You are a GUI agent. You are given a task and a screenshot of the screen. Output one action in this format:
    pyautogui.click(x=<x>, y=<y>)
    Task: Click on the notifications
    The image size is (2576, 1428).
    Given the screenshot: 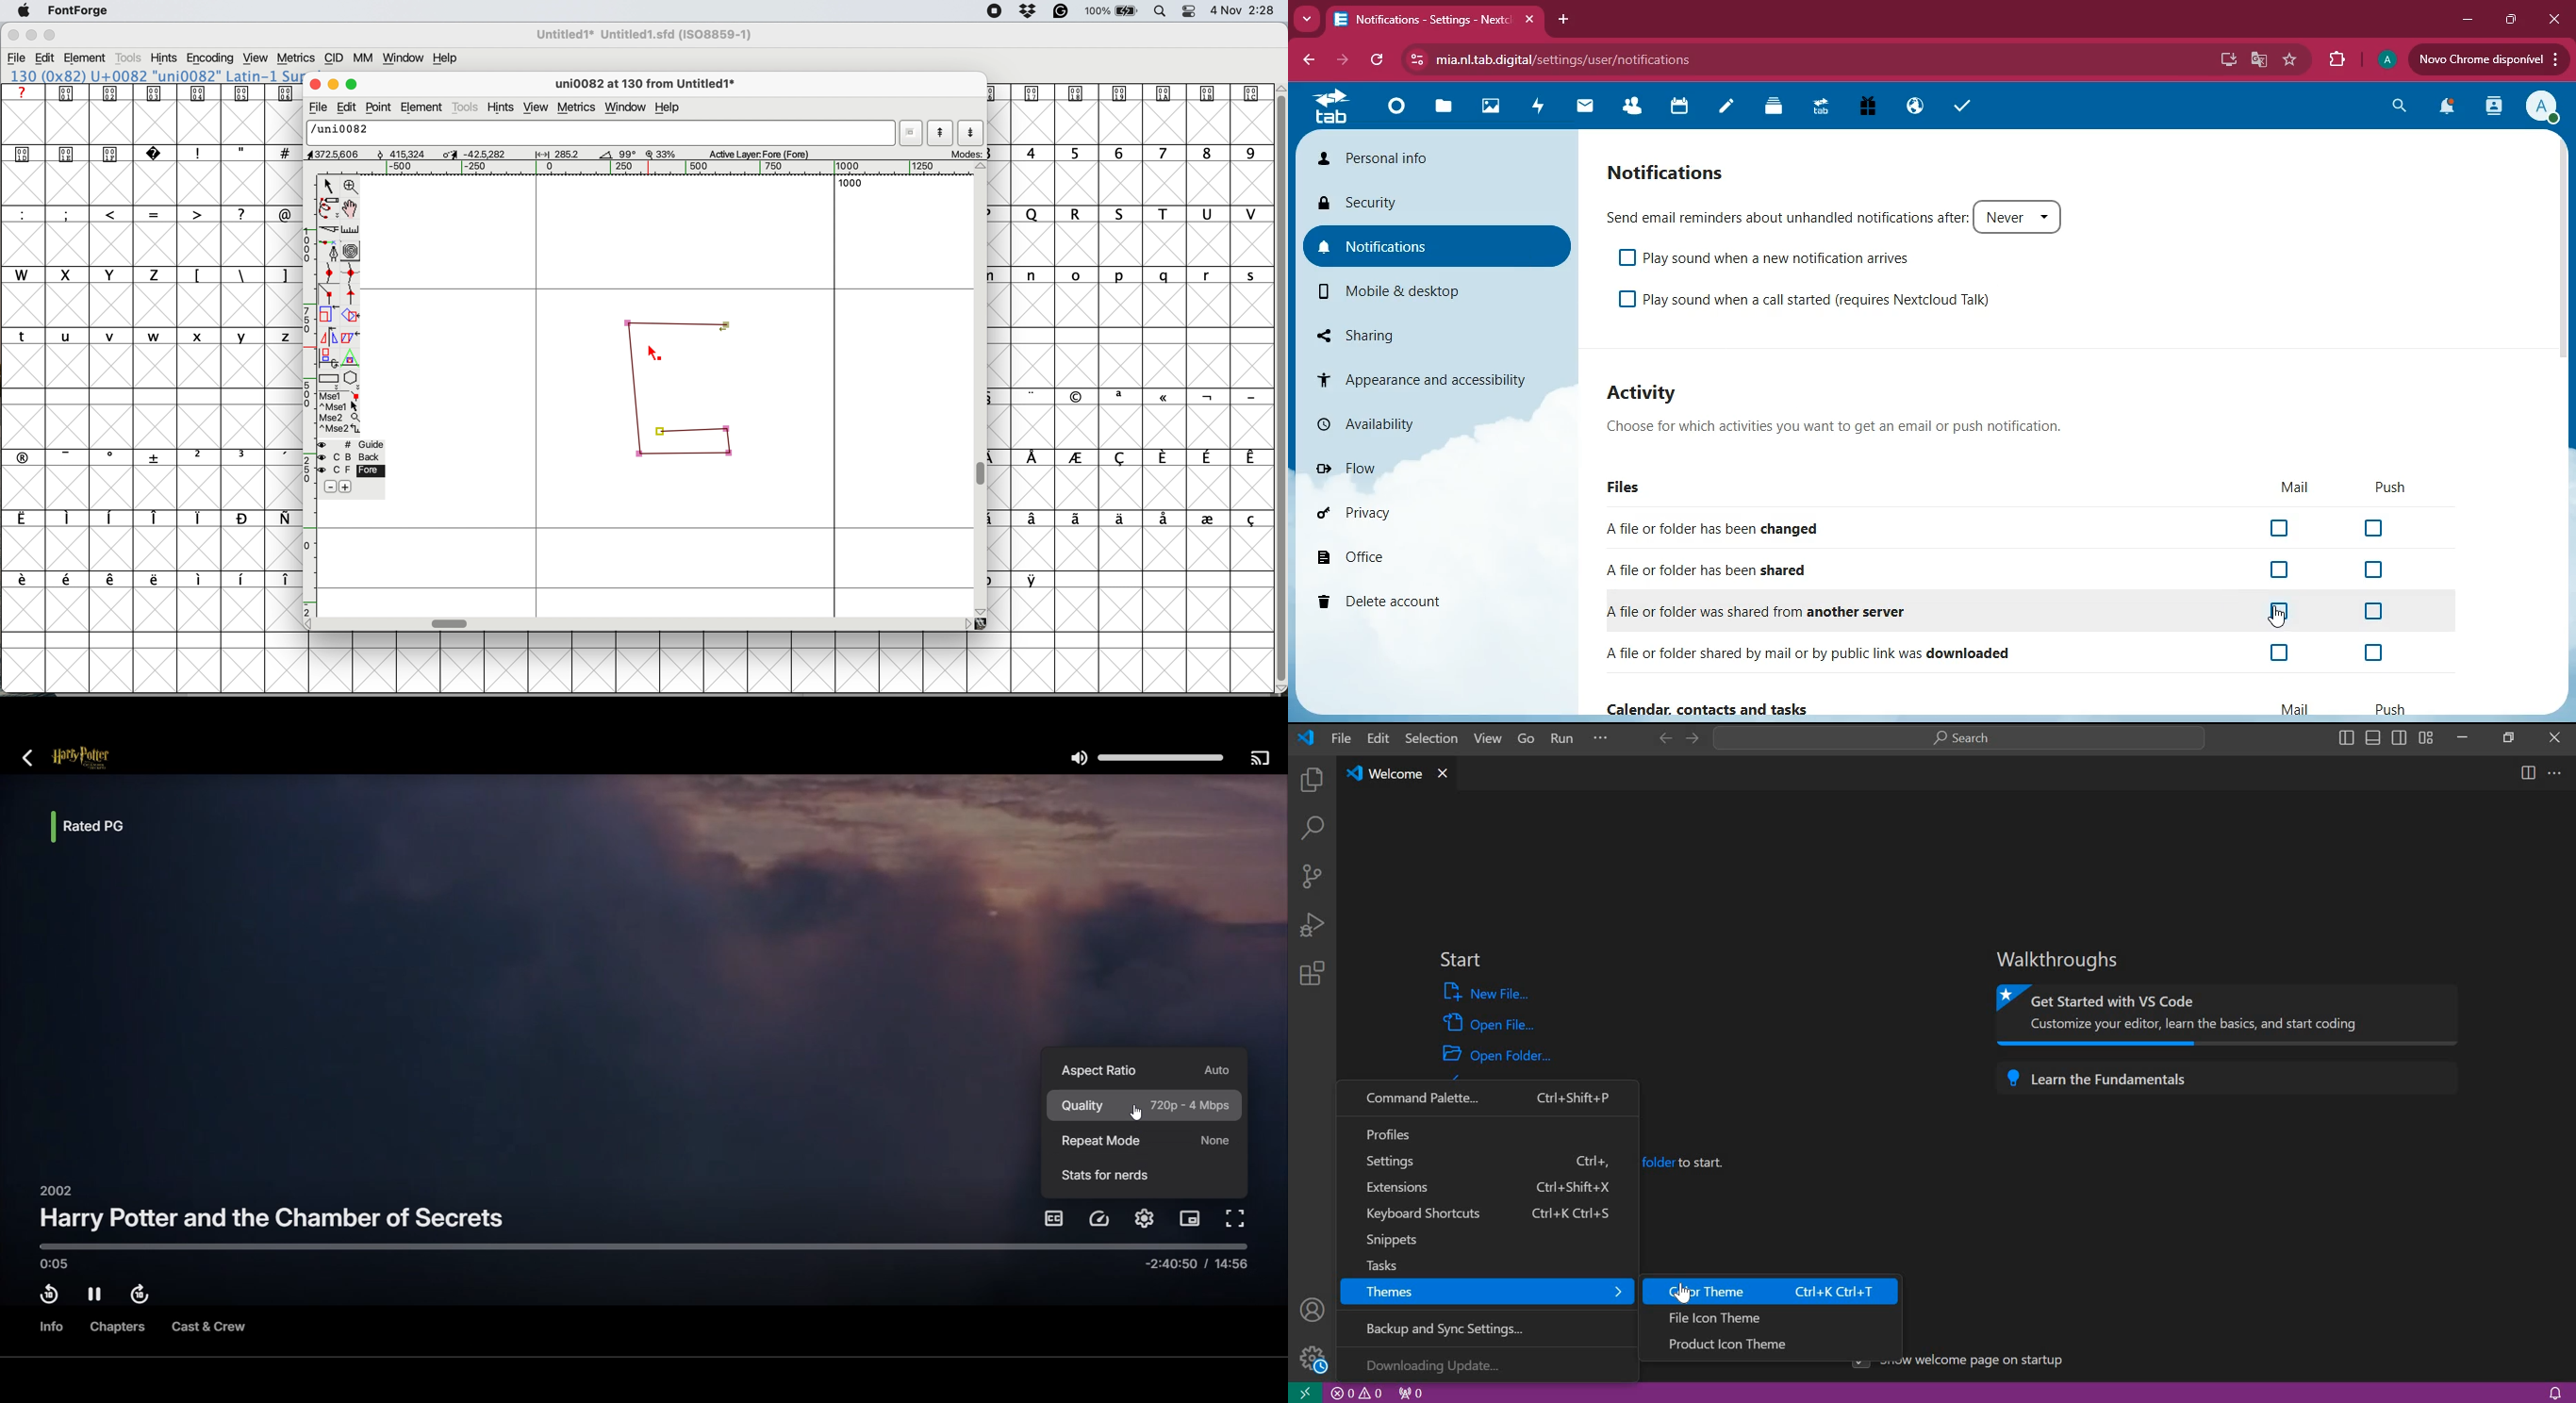 What is the action you would take?
    pyautogui.click(x=1428, y=247)
    